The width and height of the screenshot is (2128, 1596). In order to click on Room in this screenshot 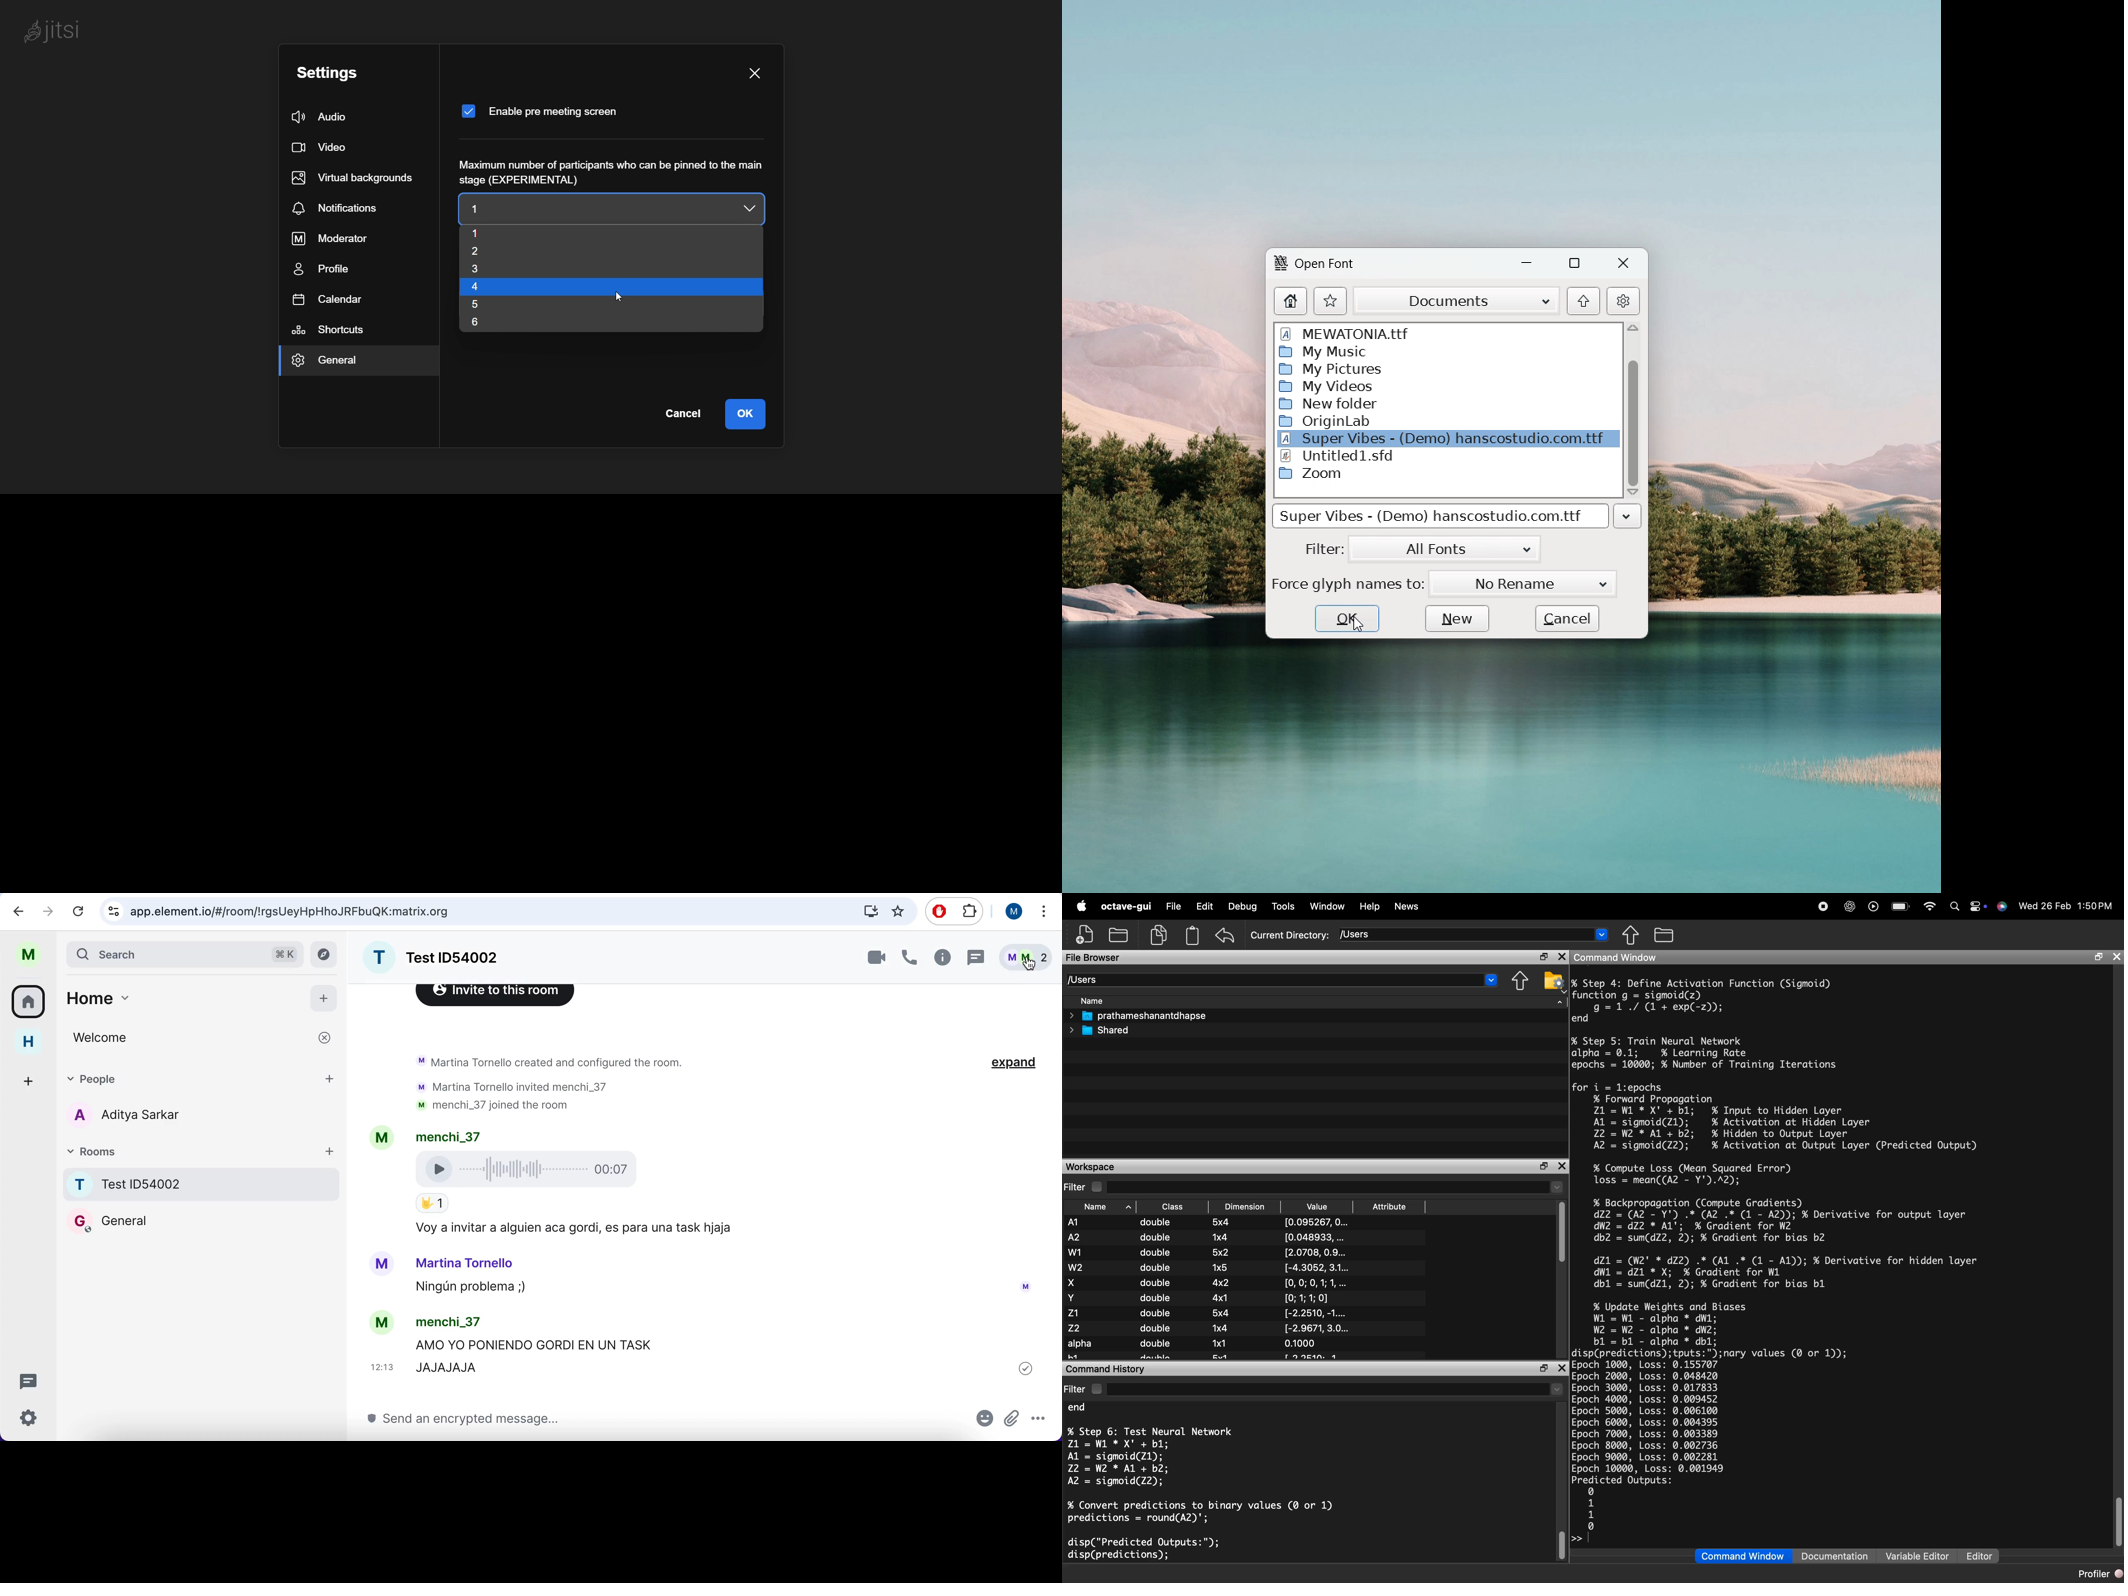, I will do `click(199, 1220)`.